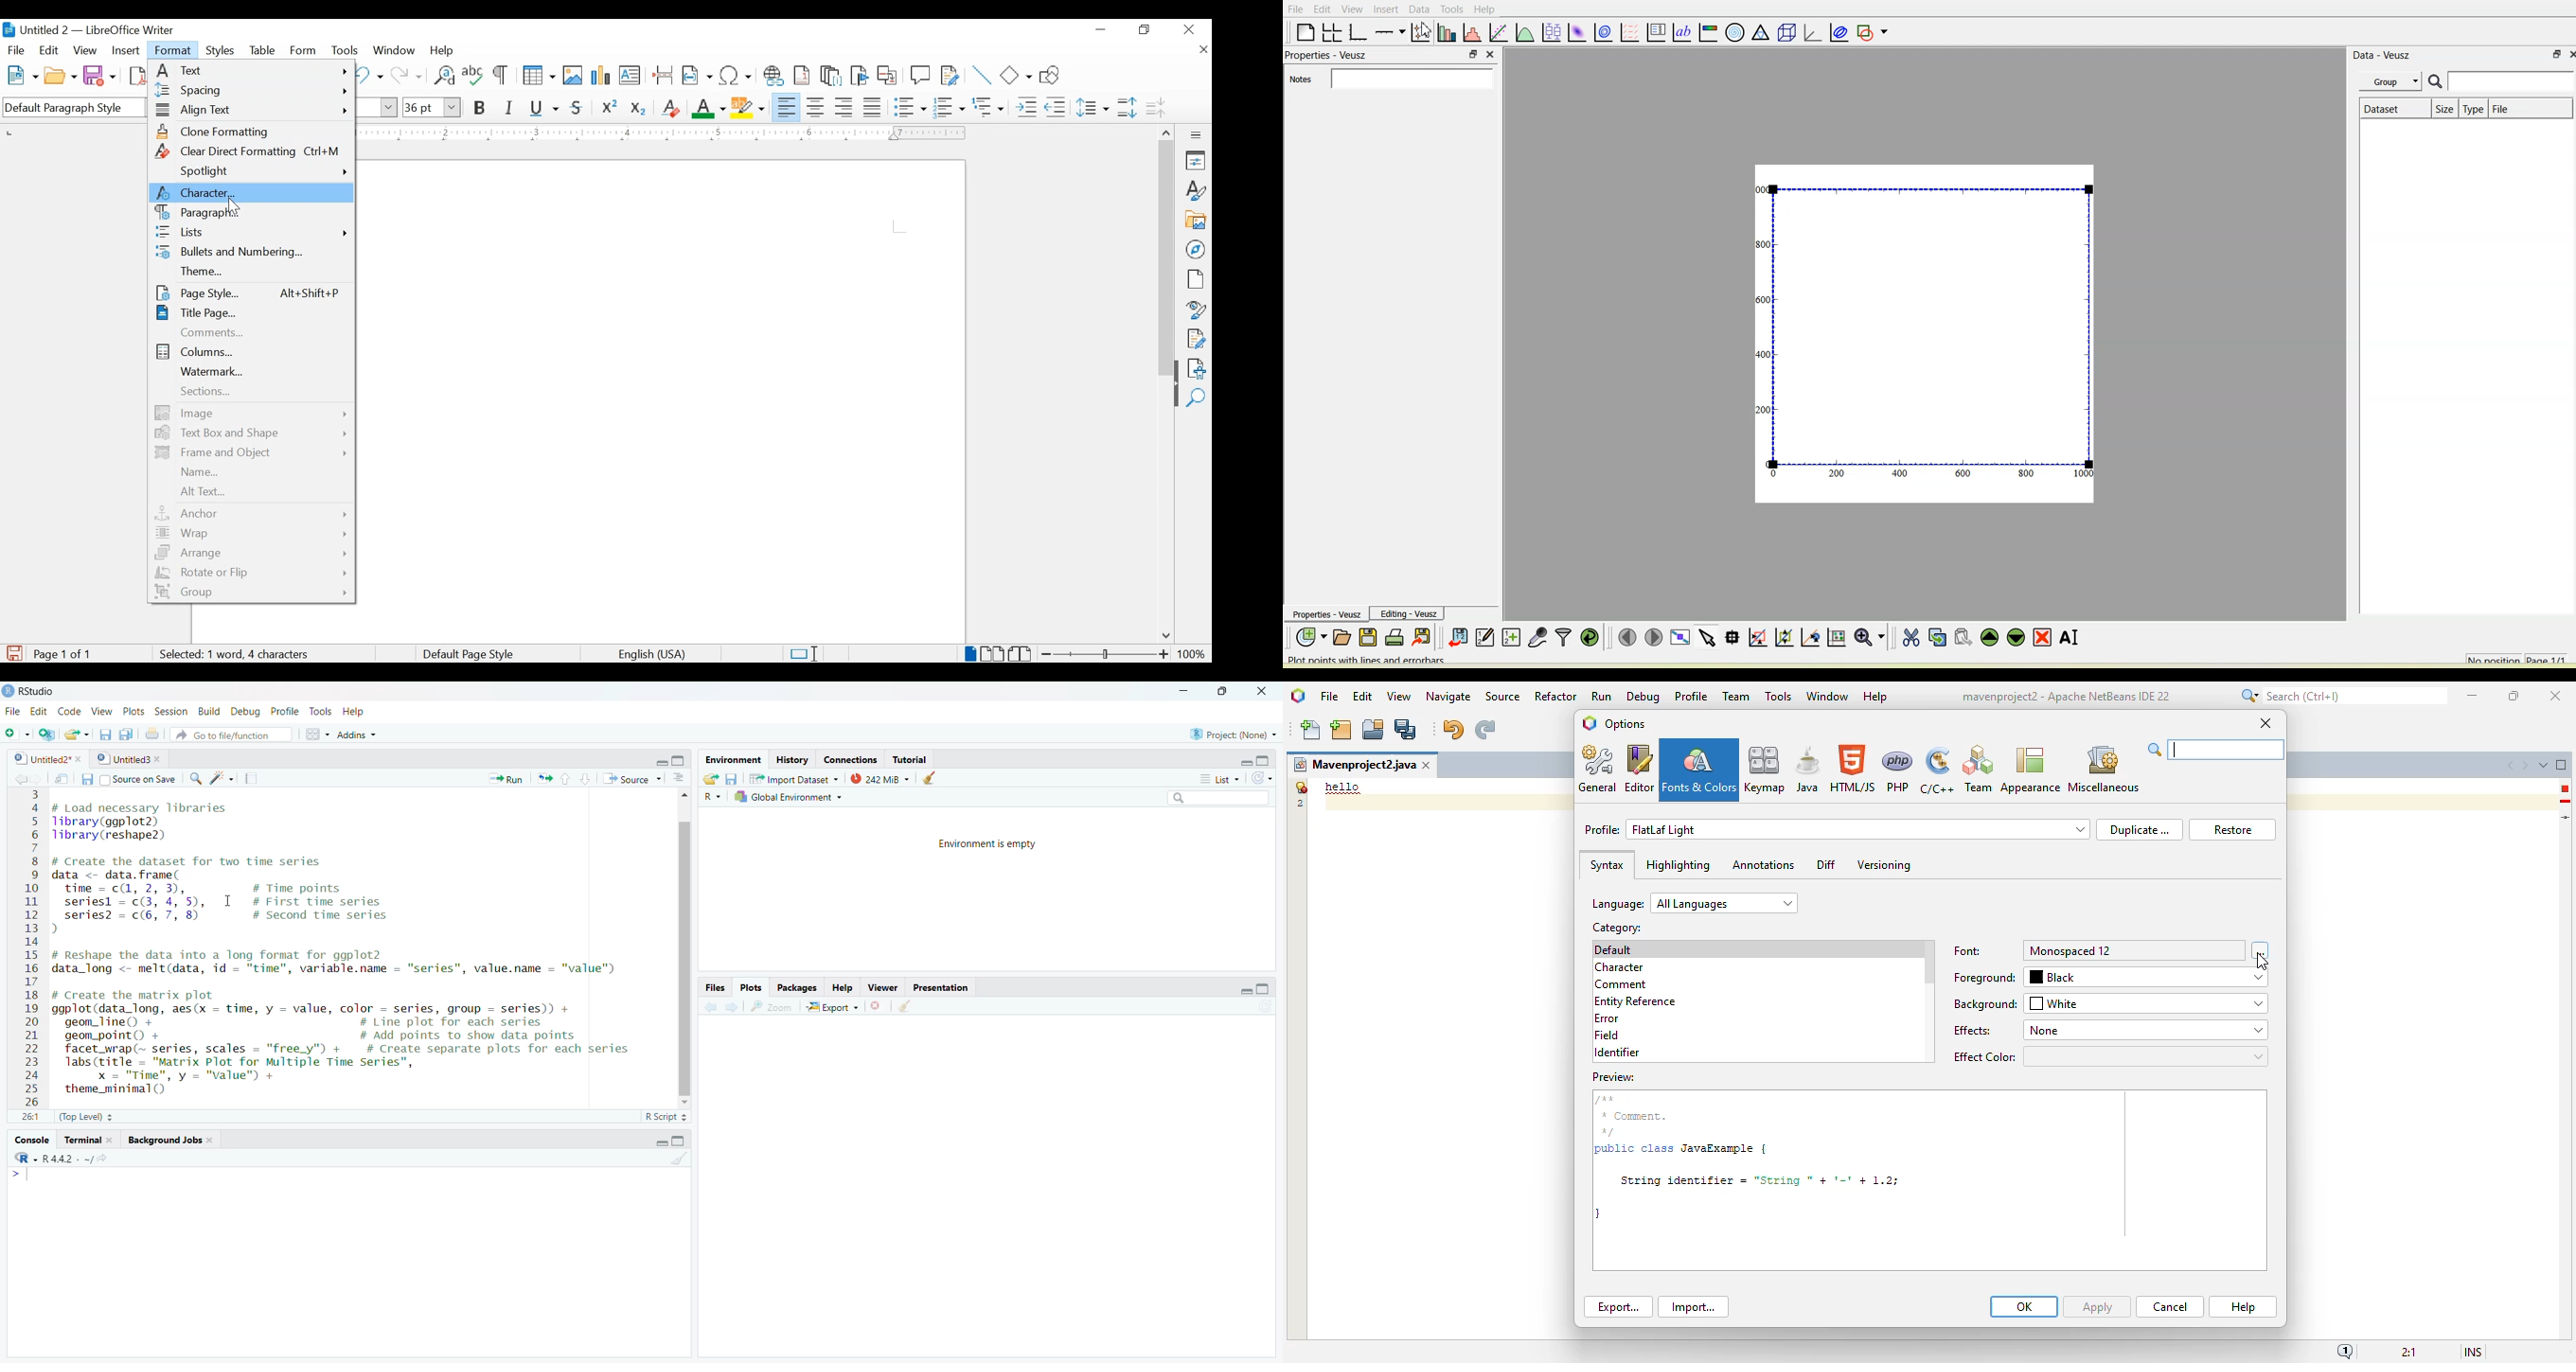 The width and height of the screenshot is (2576, 1372). I want to click on scroll bar, so click(686, 957).